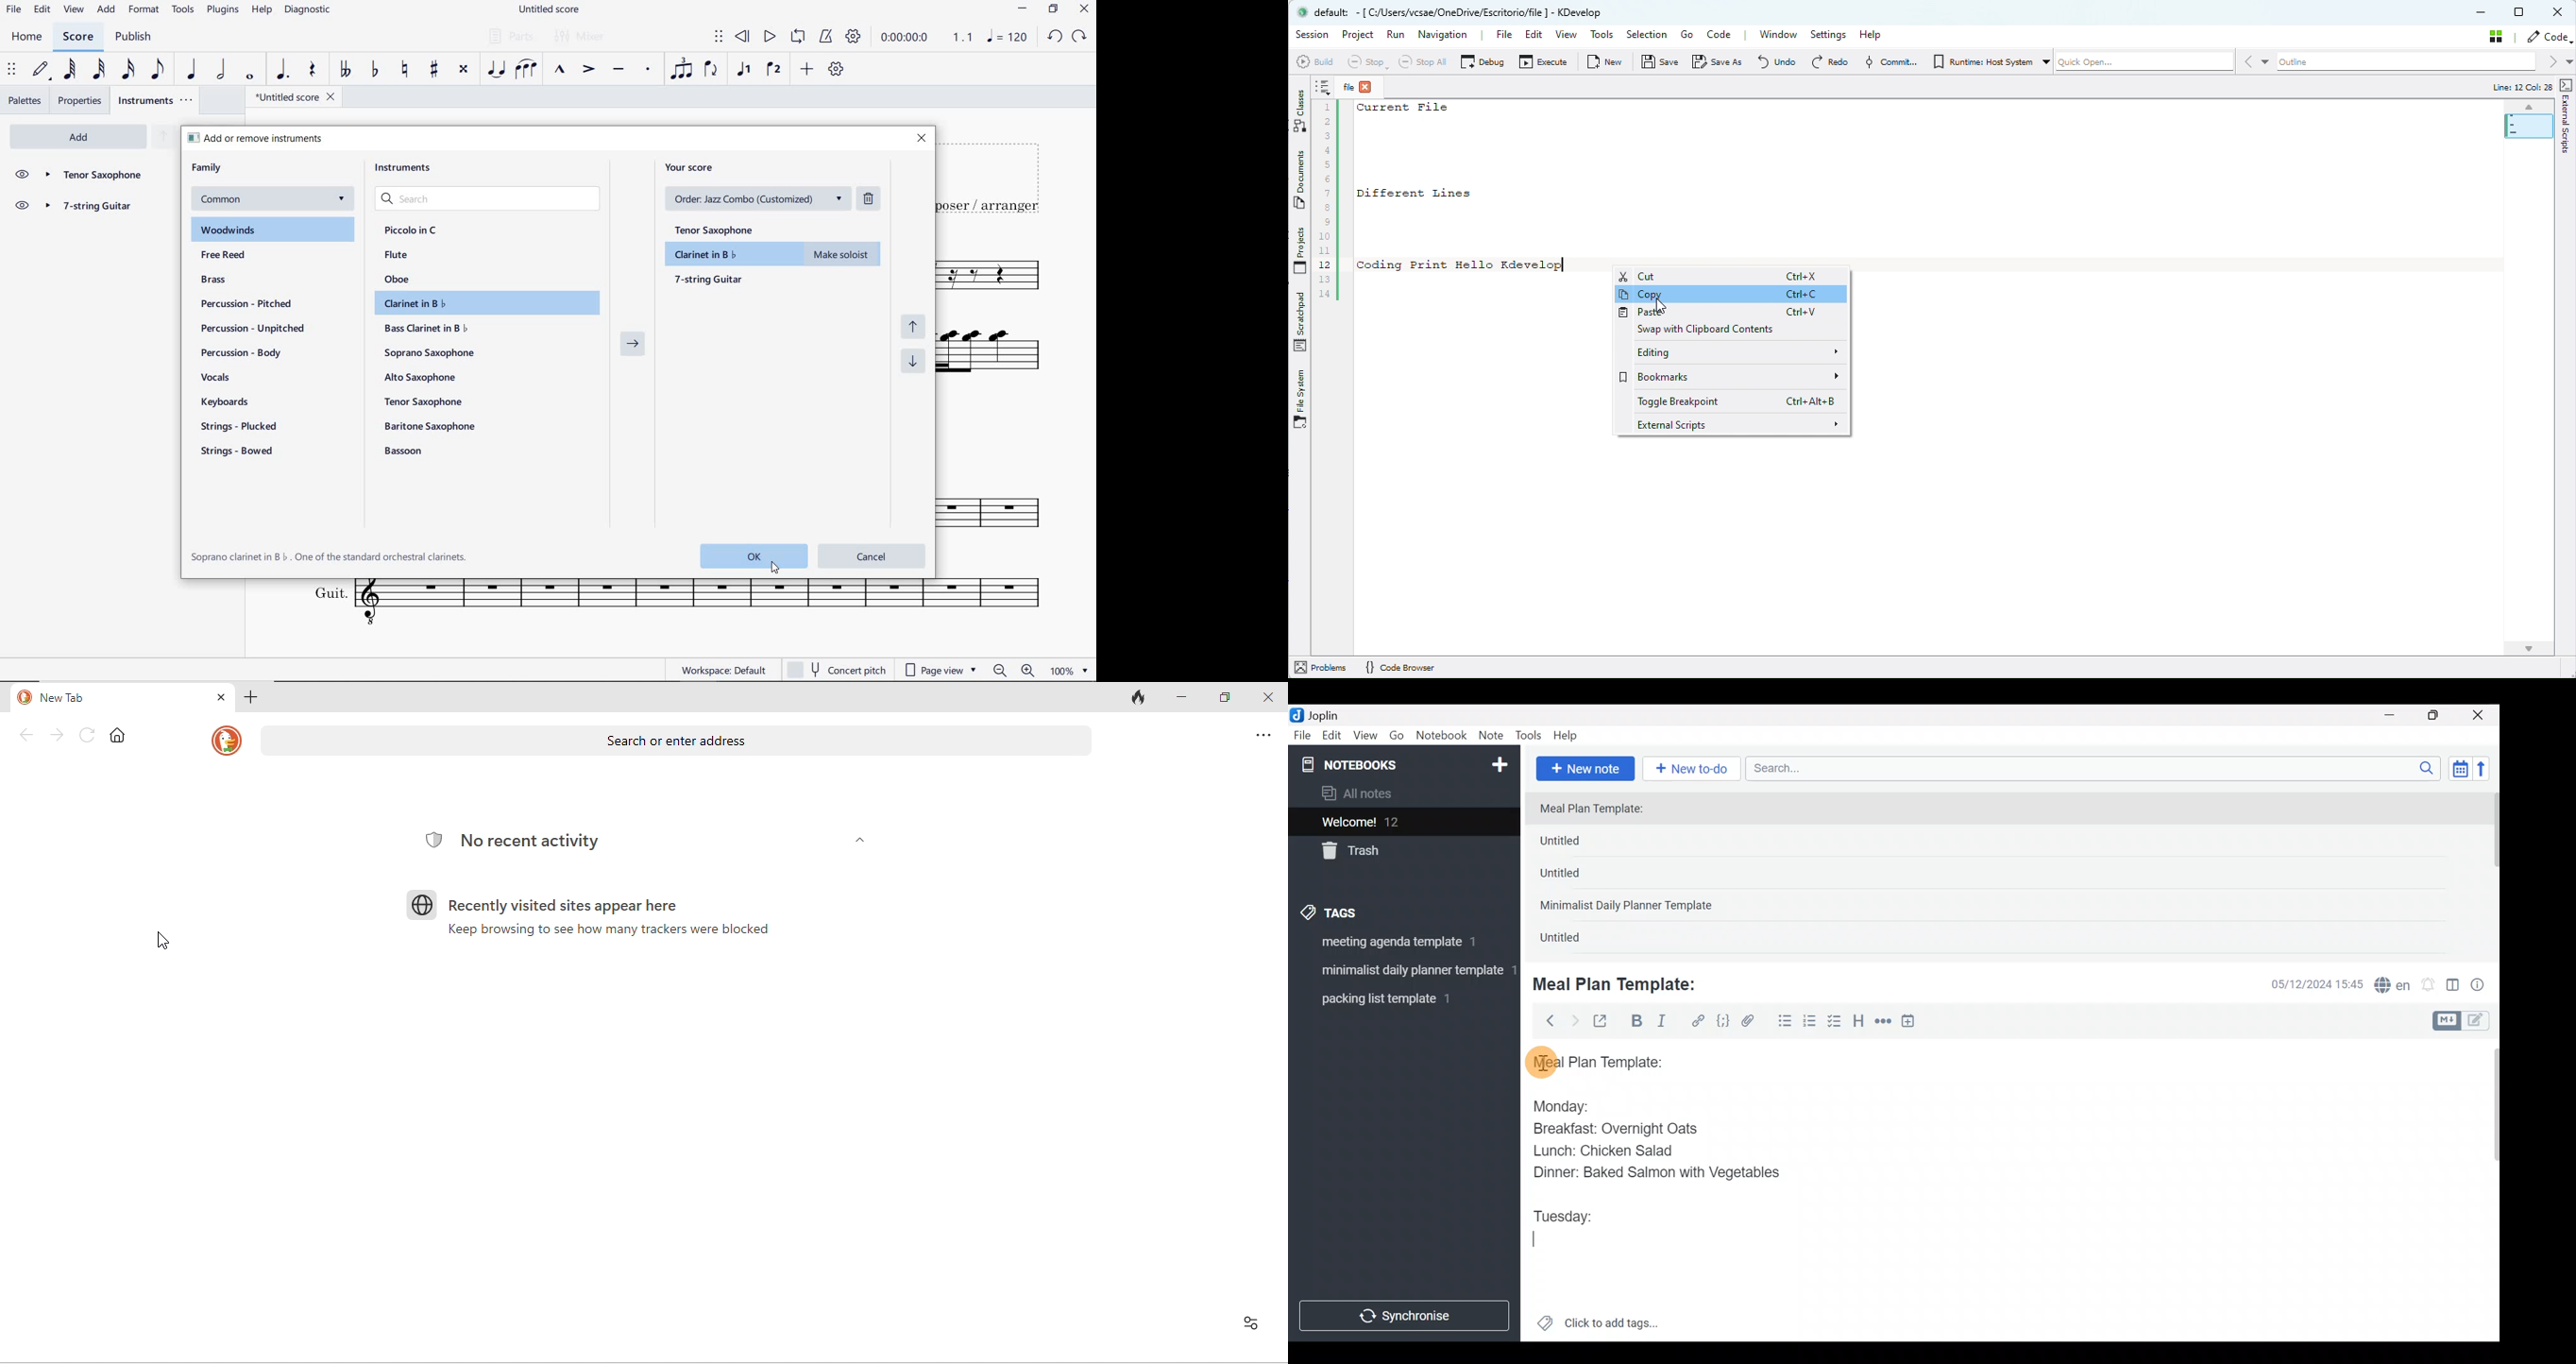  Describe the element at coordinates (1730, 403) in the screenshot. I see `Toggle` at that location.